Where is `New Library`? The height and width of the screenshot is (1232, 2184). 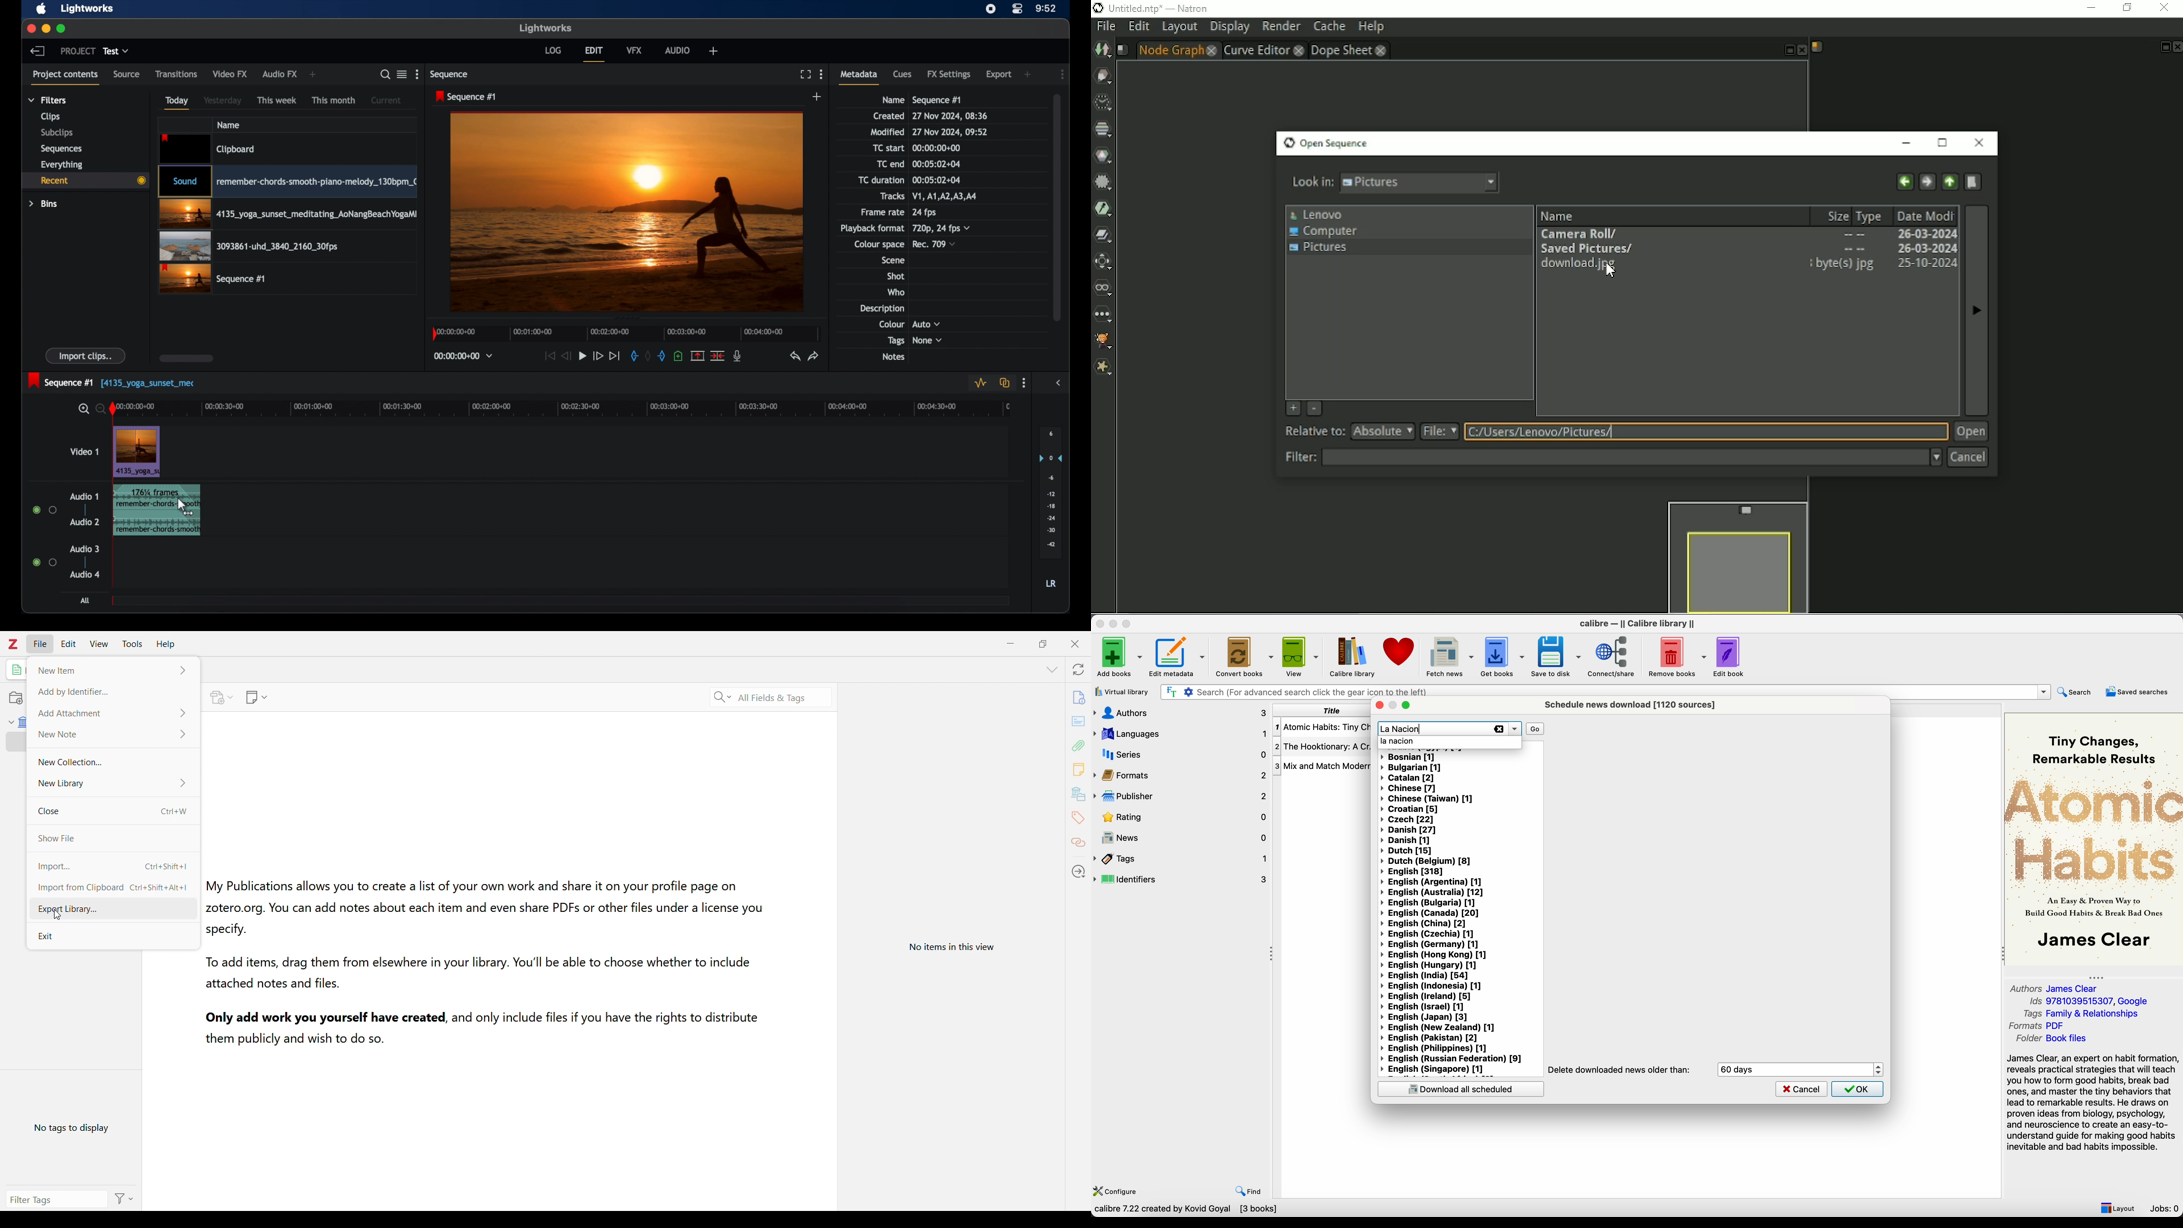
New Library is located at coordinates (115, 782).